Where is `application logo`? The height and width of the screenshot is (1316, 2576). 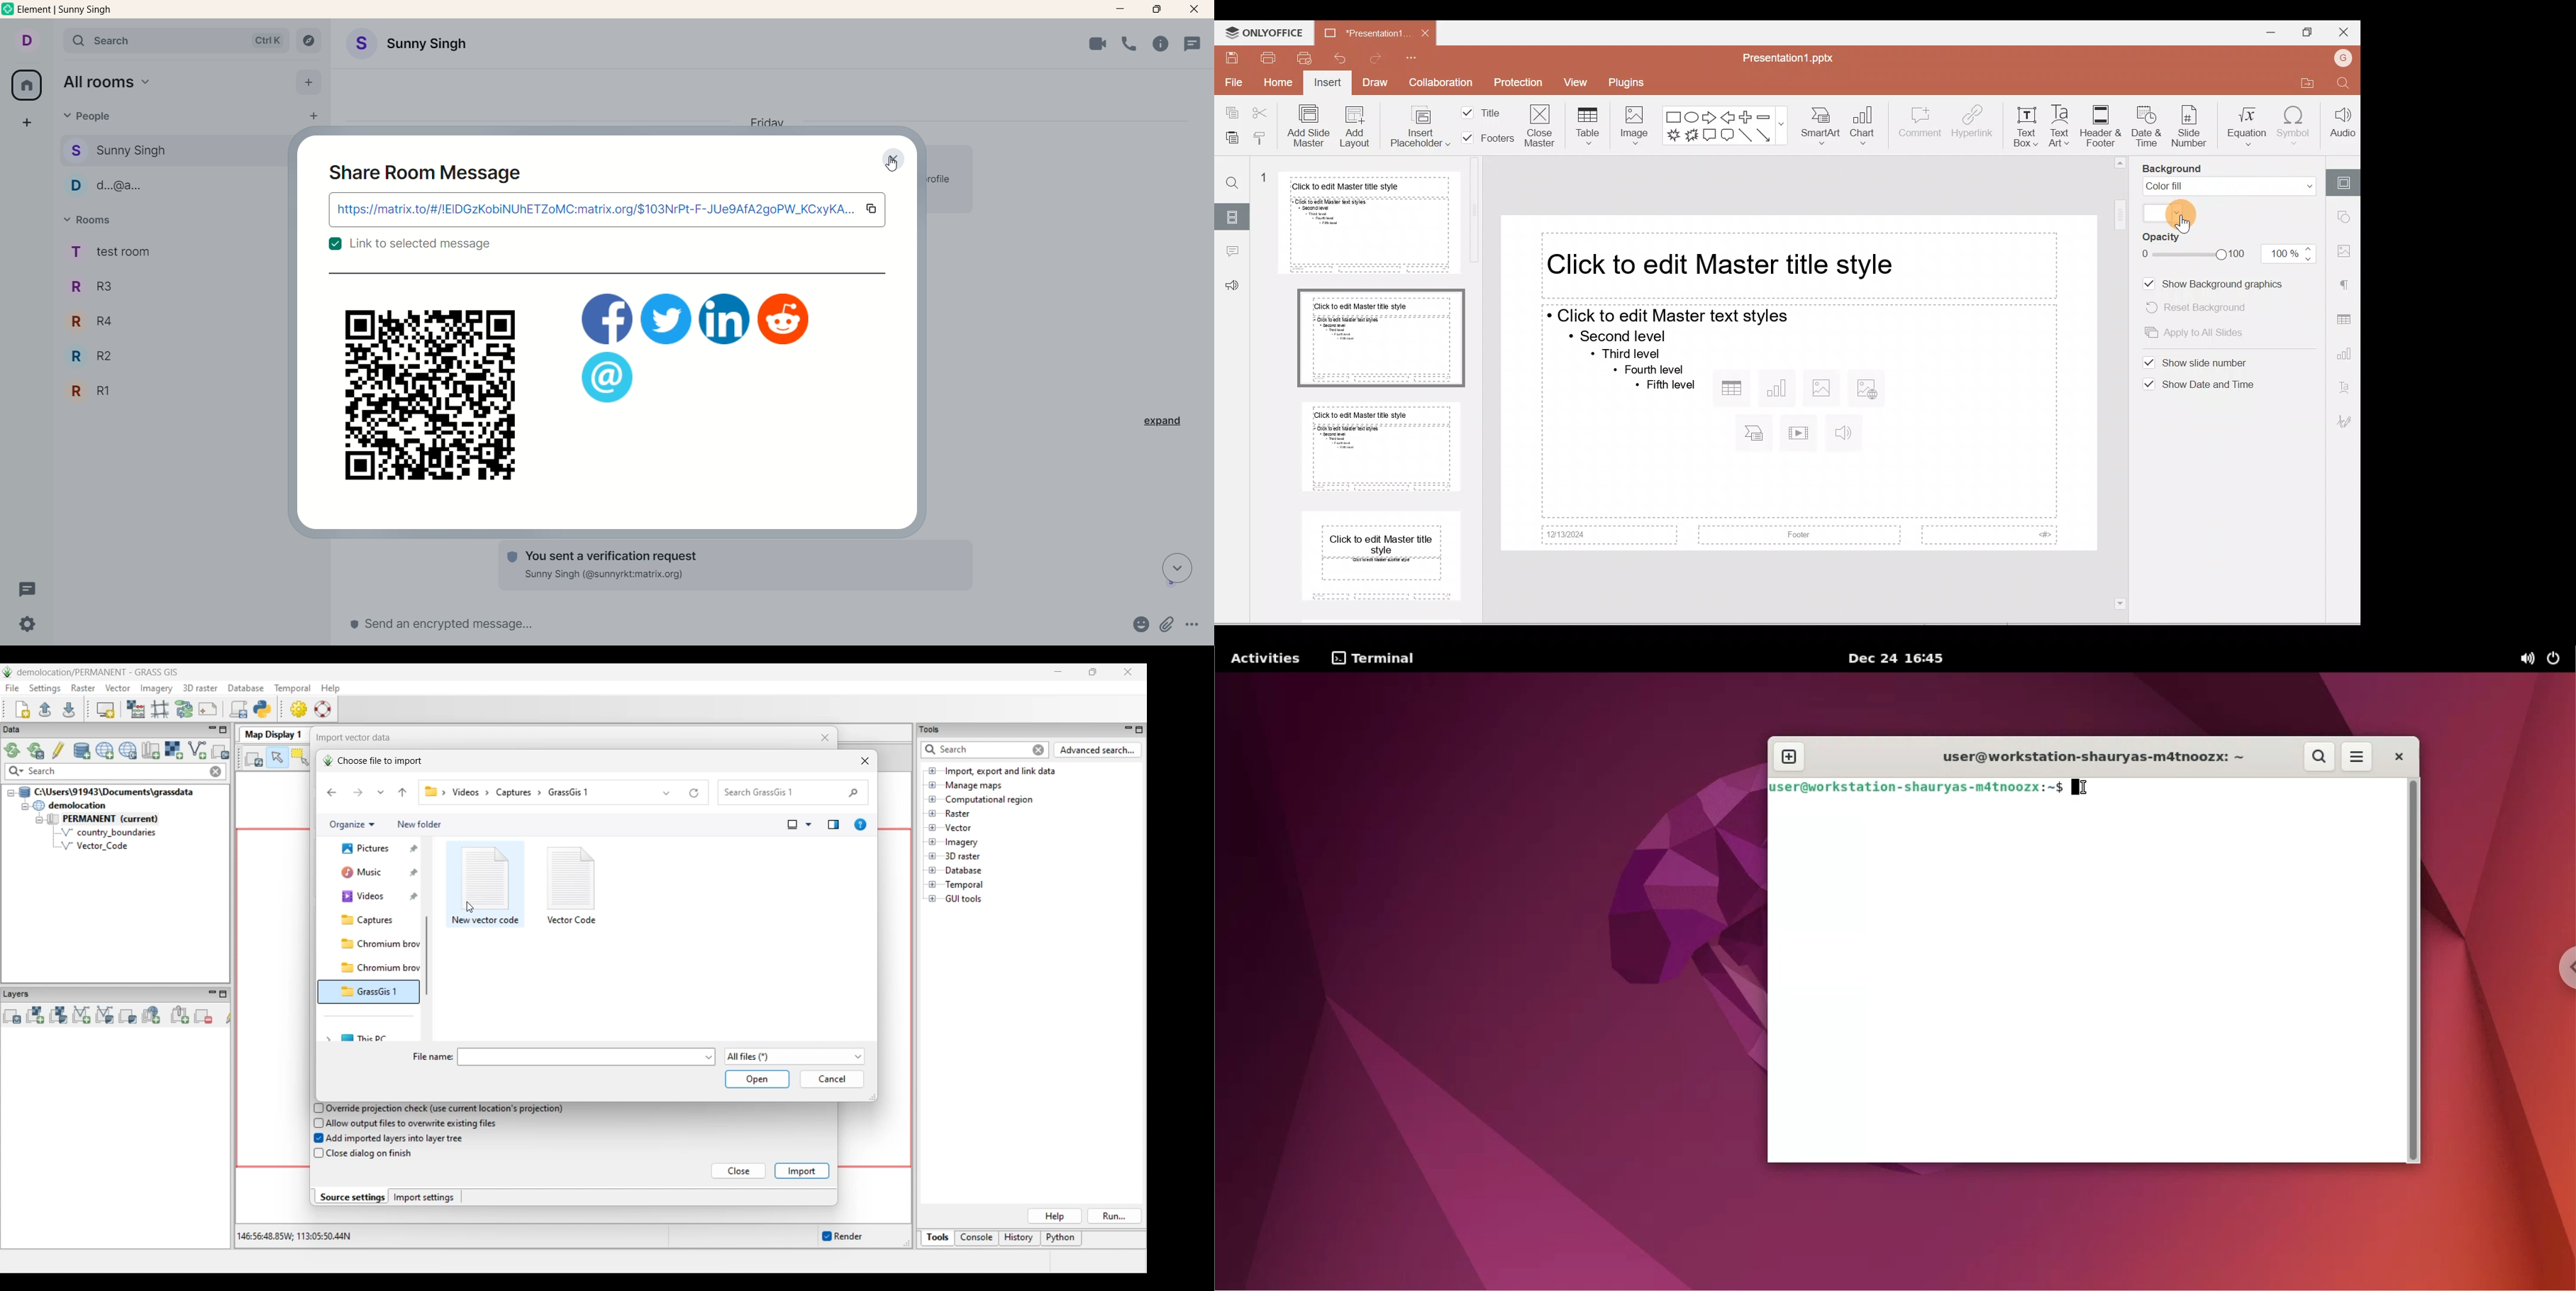 application logo is located at coordinates (667, 318).